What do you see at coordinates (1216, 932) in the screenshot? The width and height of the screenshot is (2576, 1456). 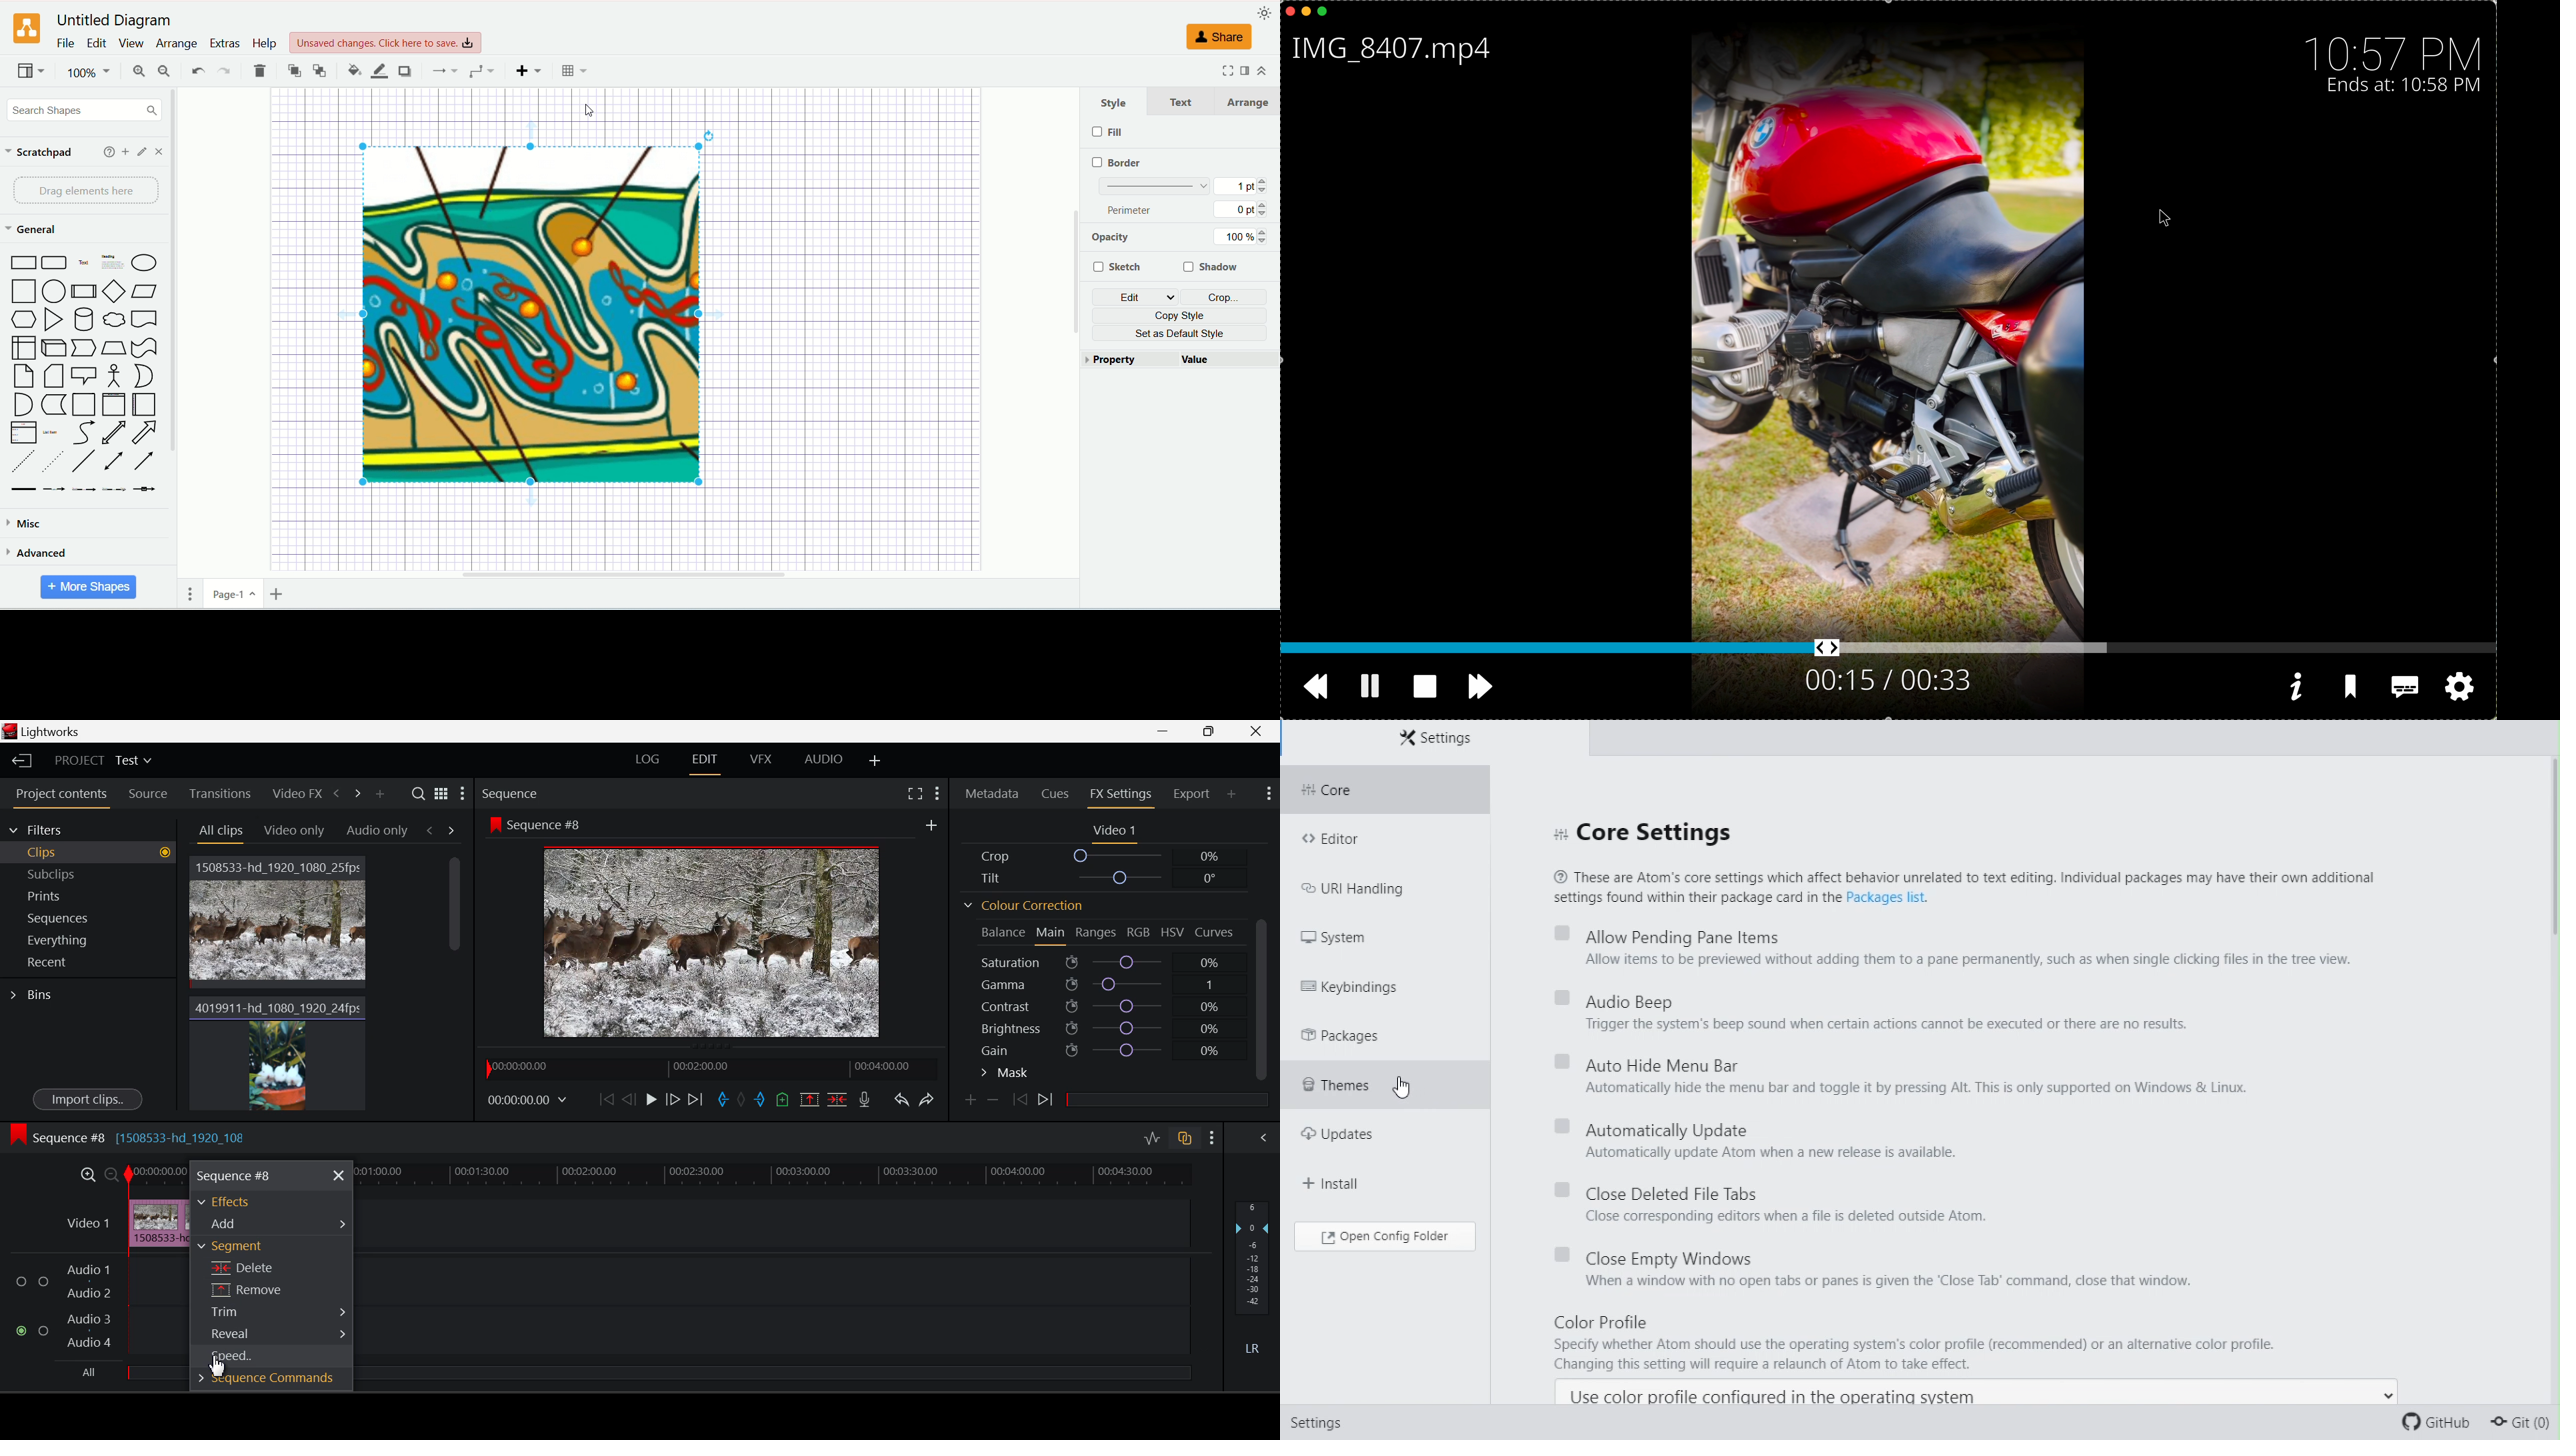 I see `Curves` at bounding box center [1216, 932].